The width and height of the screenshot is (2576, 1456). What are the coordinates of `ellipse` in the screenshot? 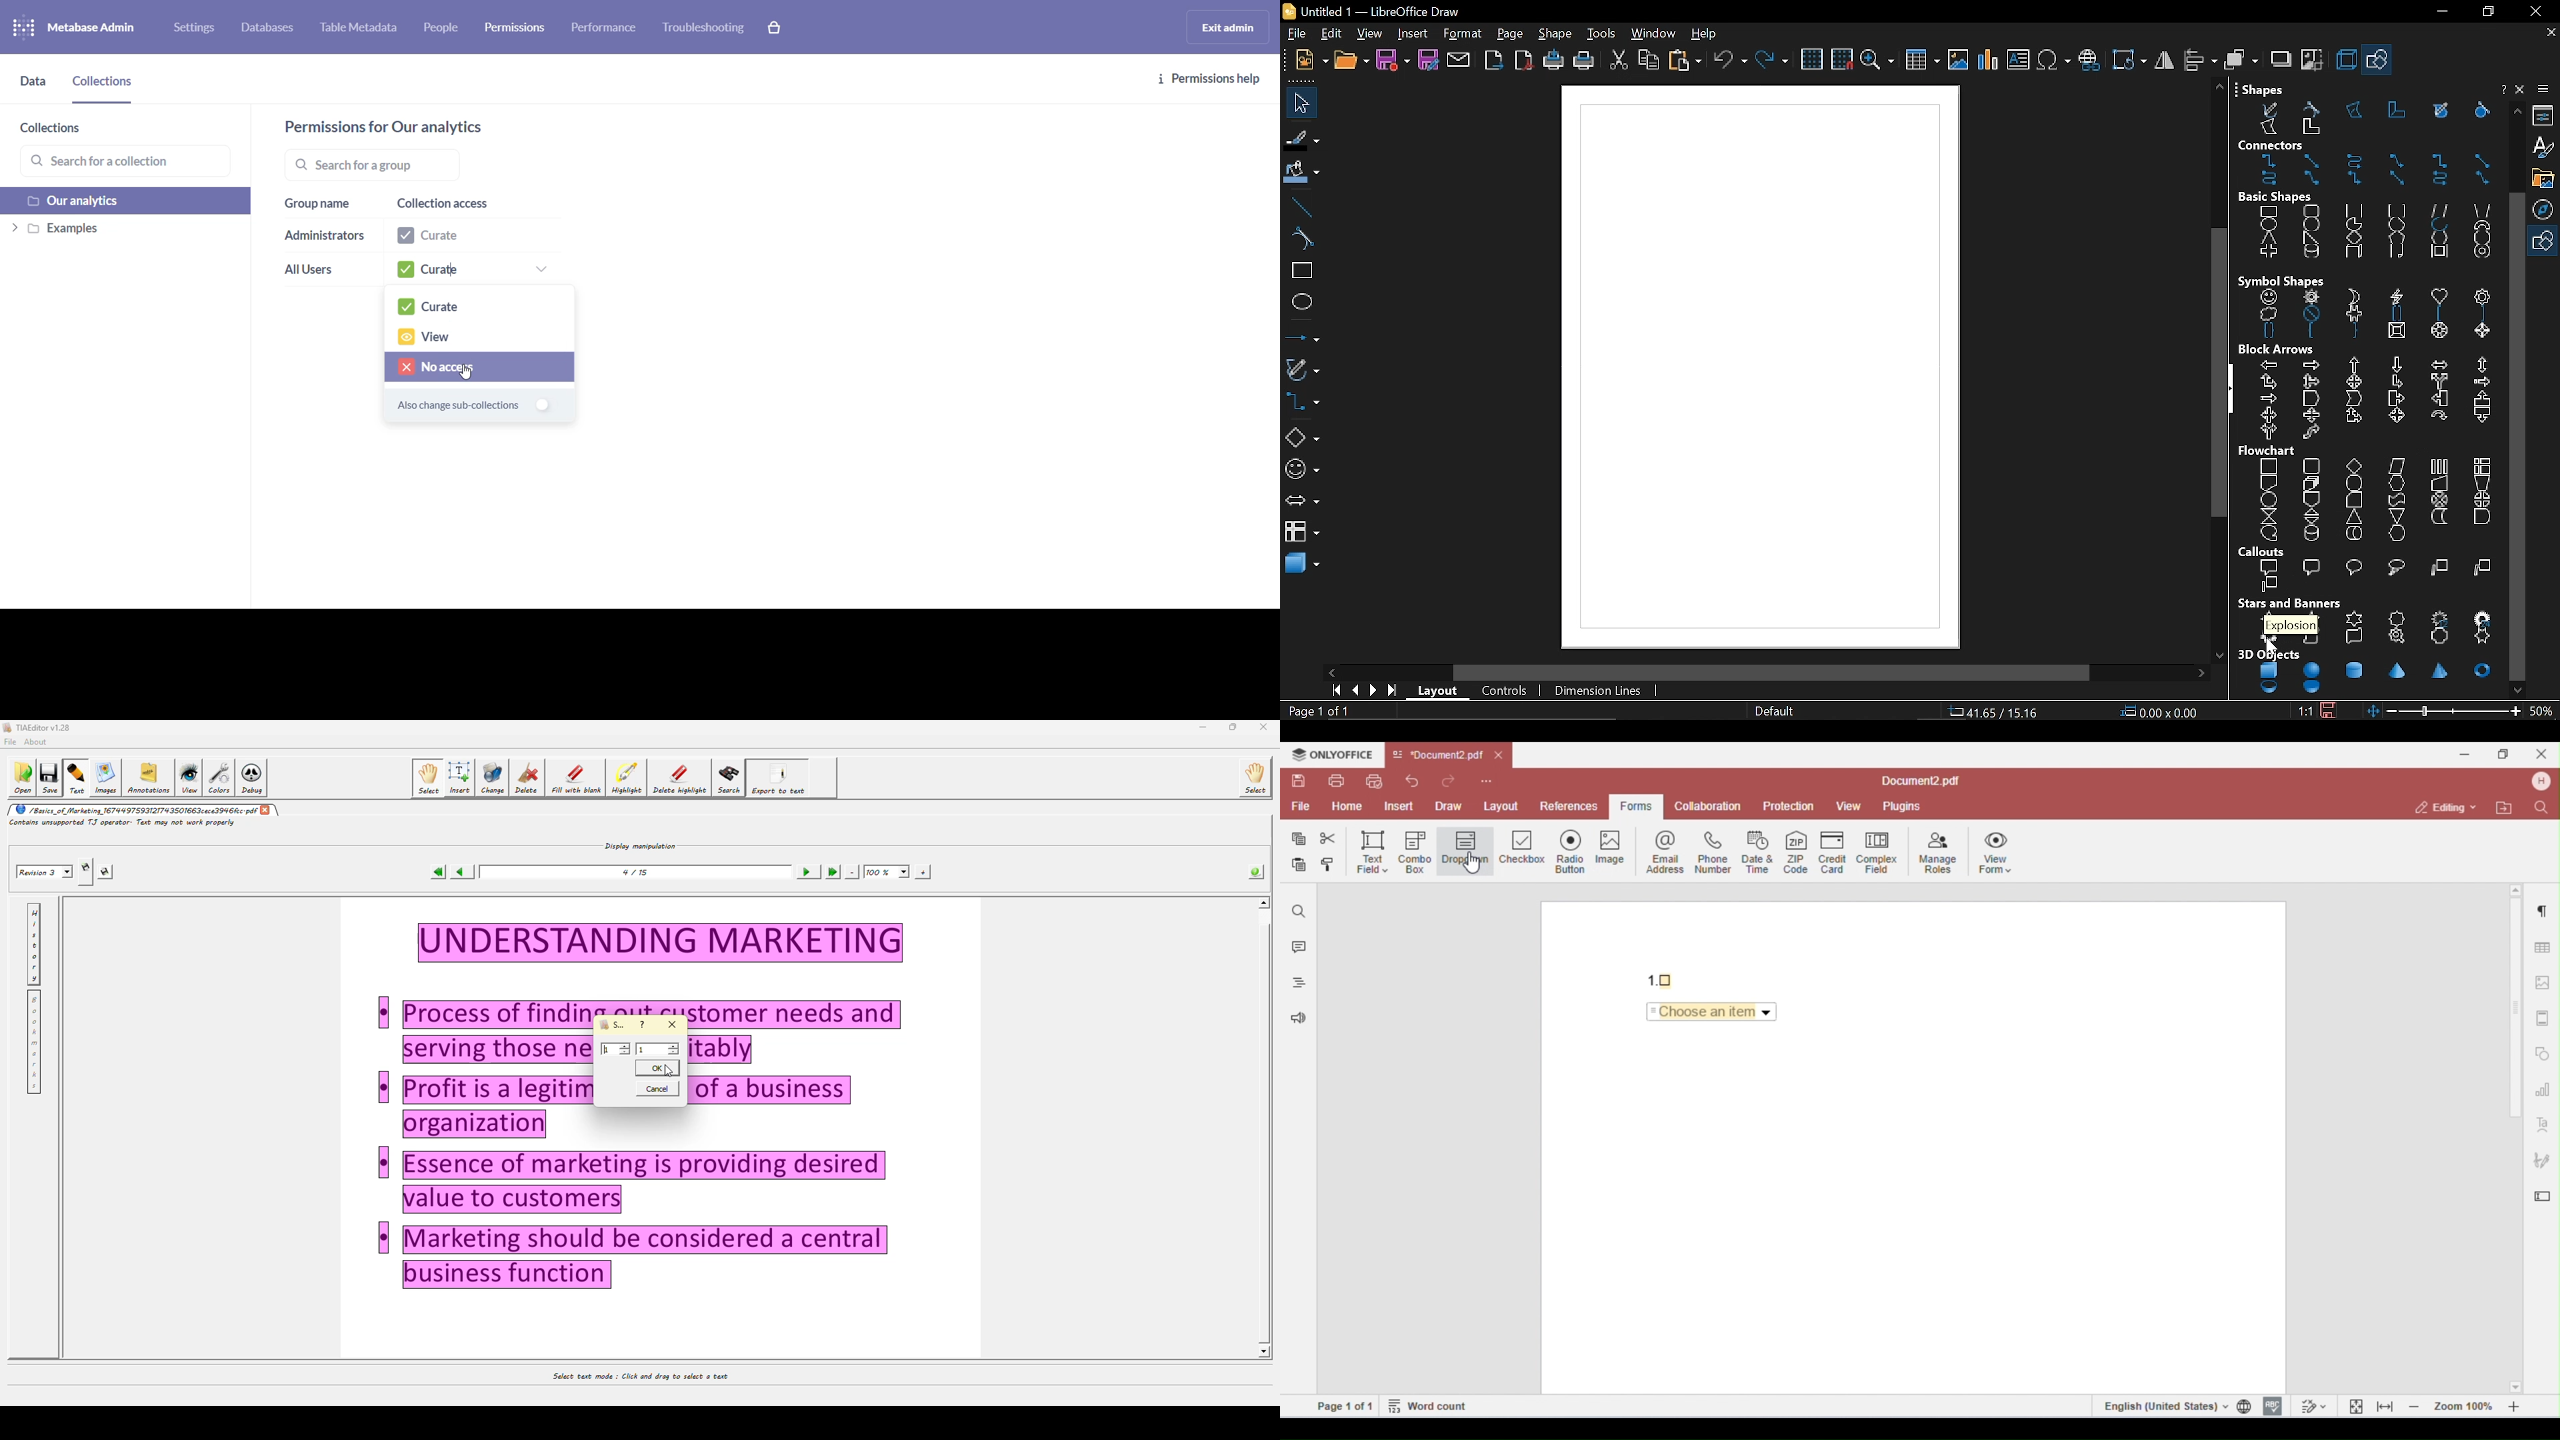 It's located at (1299, 300).